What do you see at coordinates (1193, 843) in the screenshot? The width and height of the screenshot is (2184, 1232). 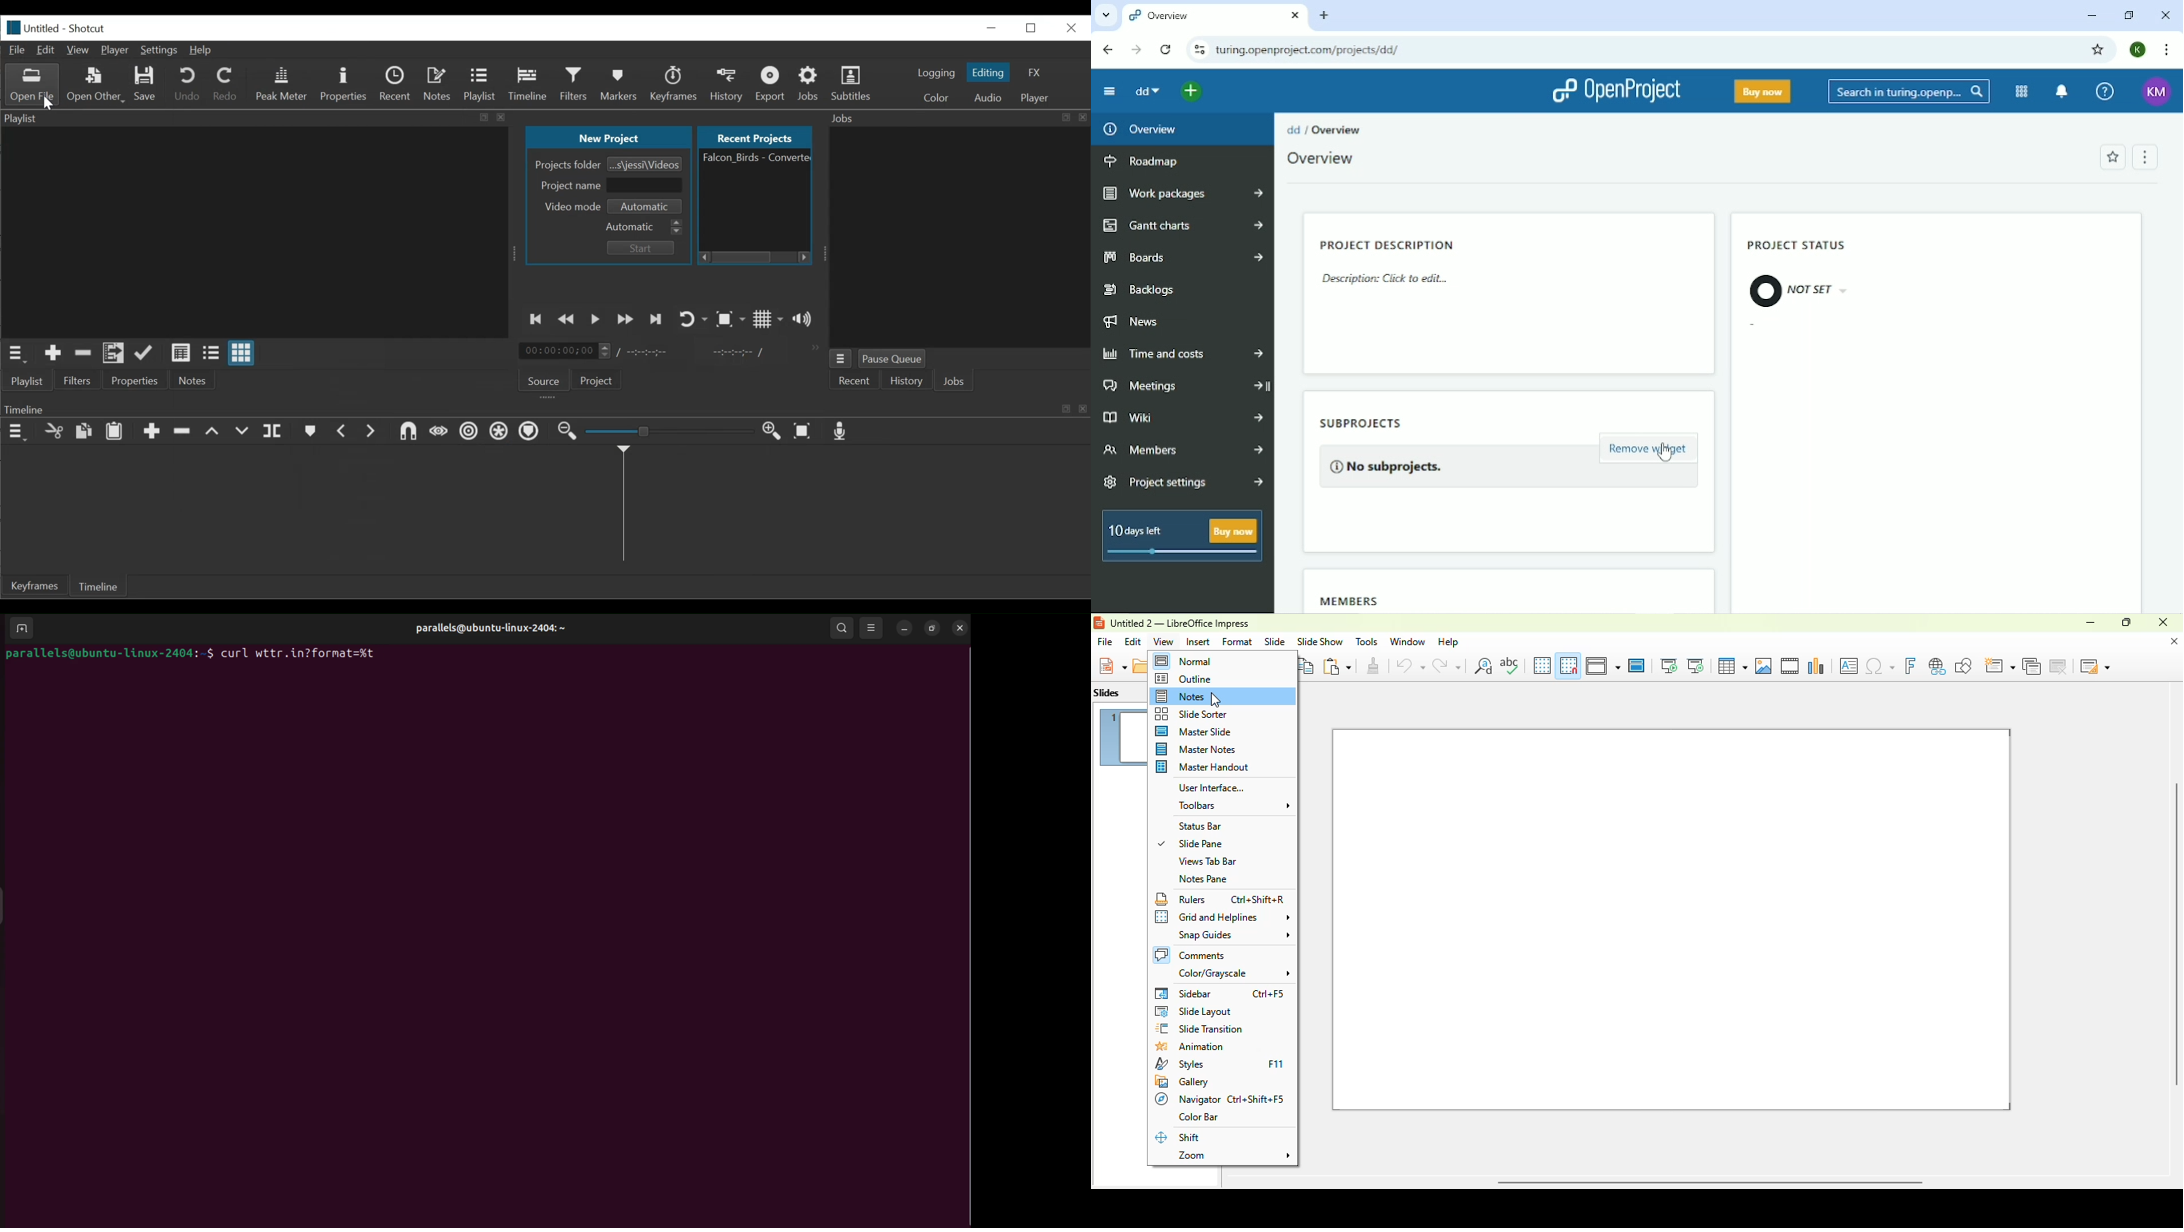 I see `slide pane` at bounding box center [1193, 843].